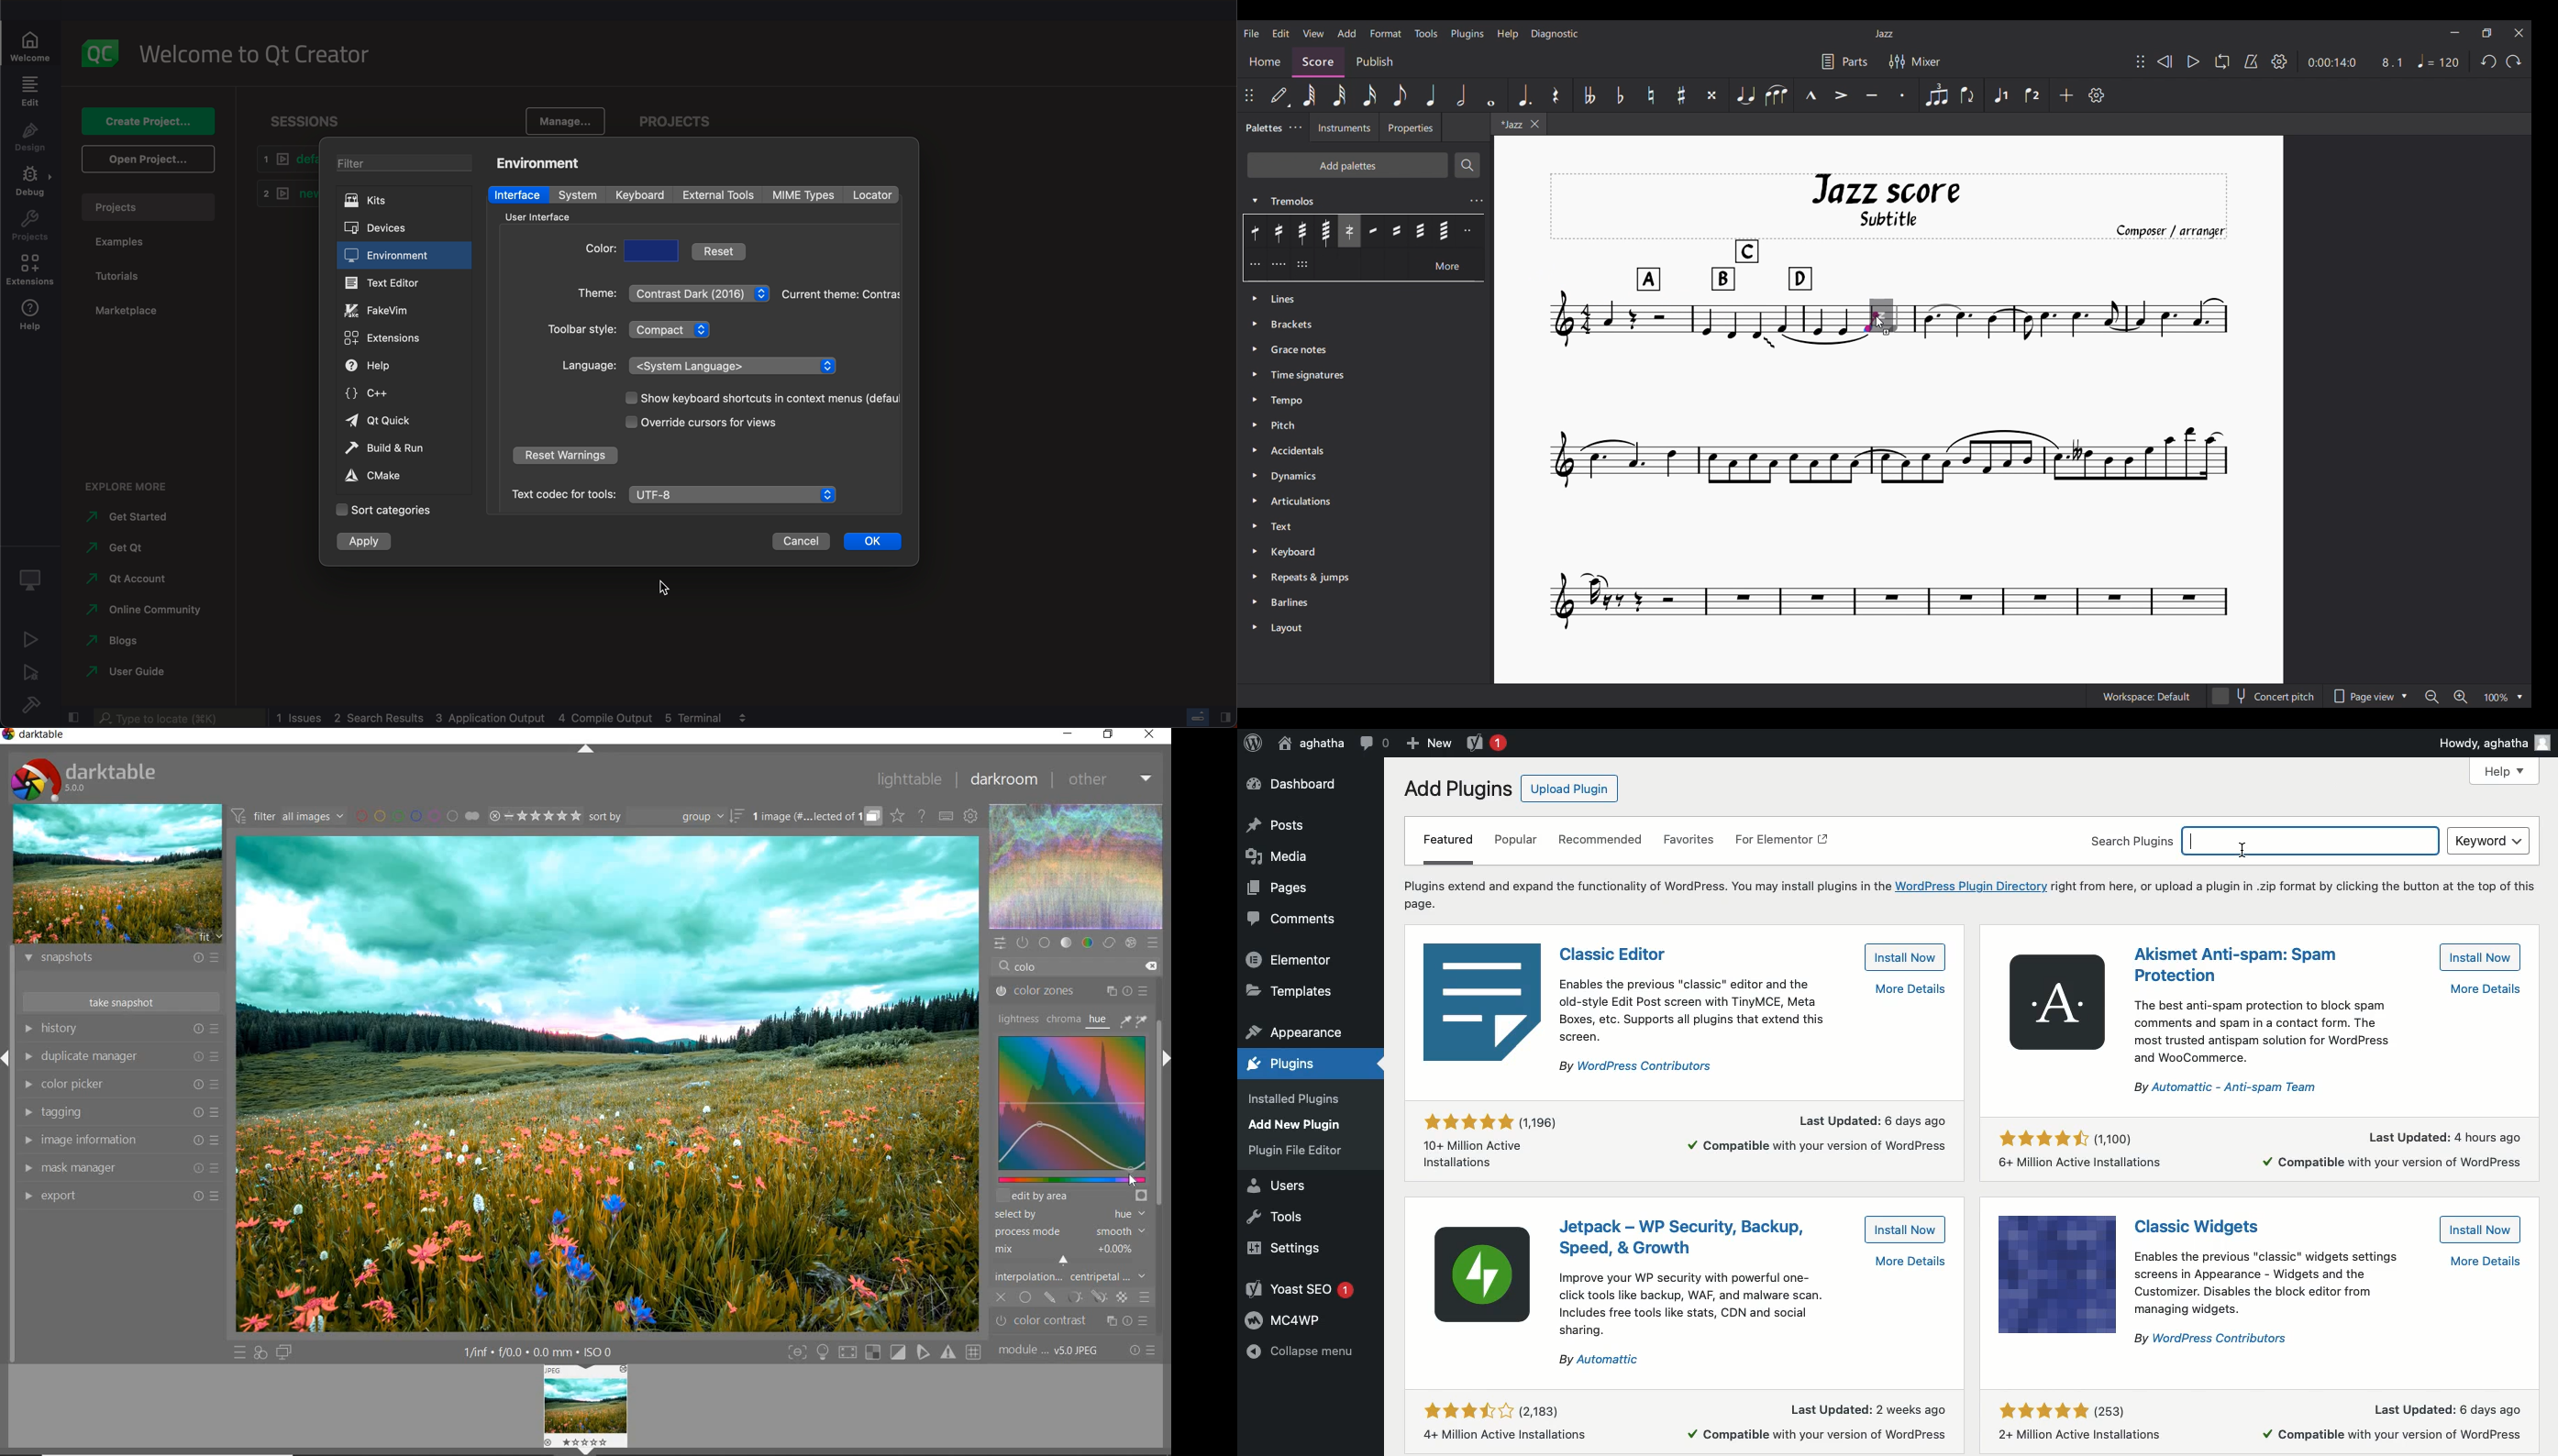 Image resolution: width=2576 pixels, height=1456 pixels. What do you see at coordinates (2392, 62) in the screenshot?
I see `8.1` at bounding box center [2392, 62].